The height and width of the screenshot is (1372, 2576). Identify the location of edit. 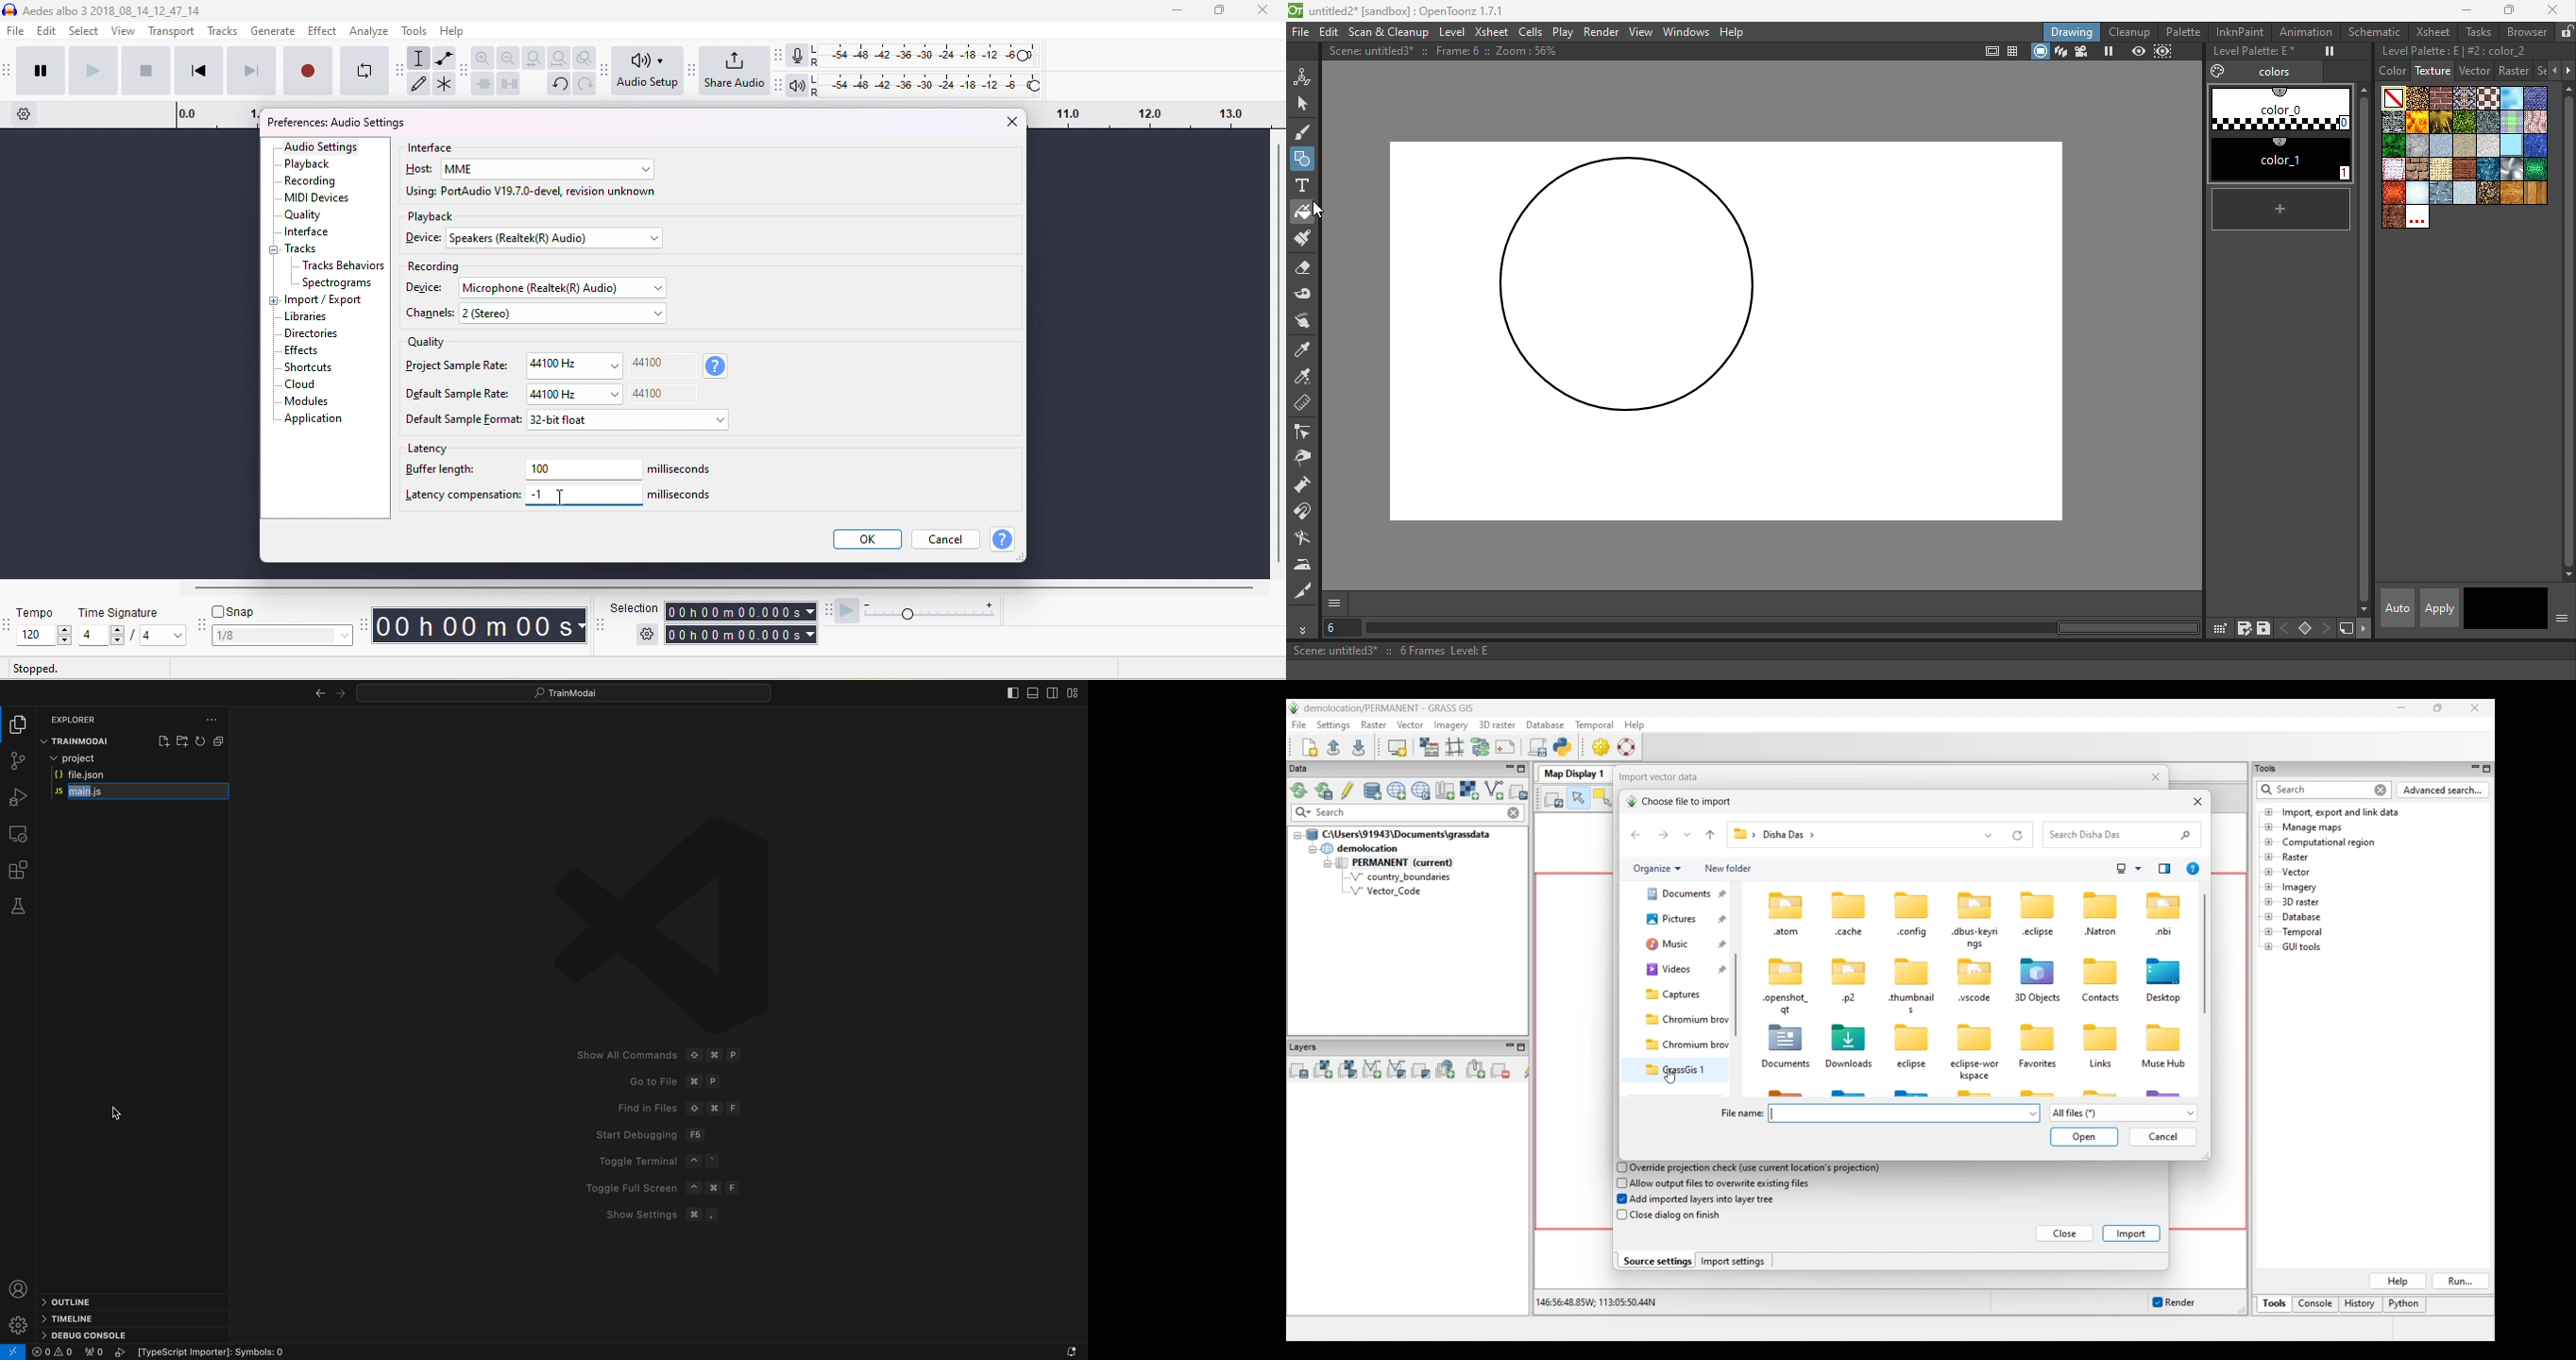
(48, 32).